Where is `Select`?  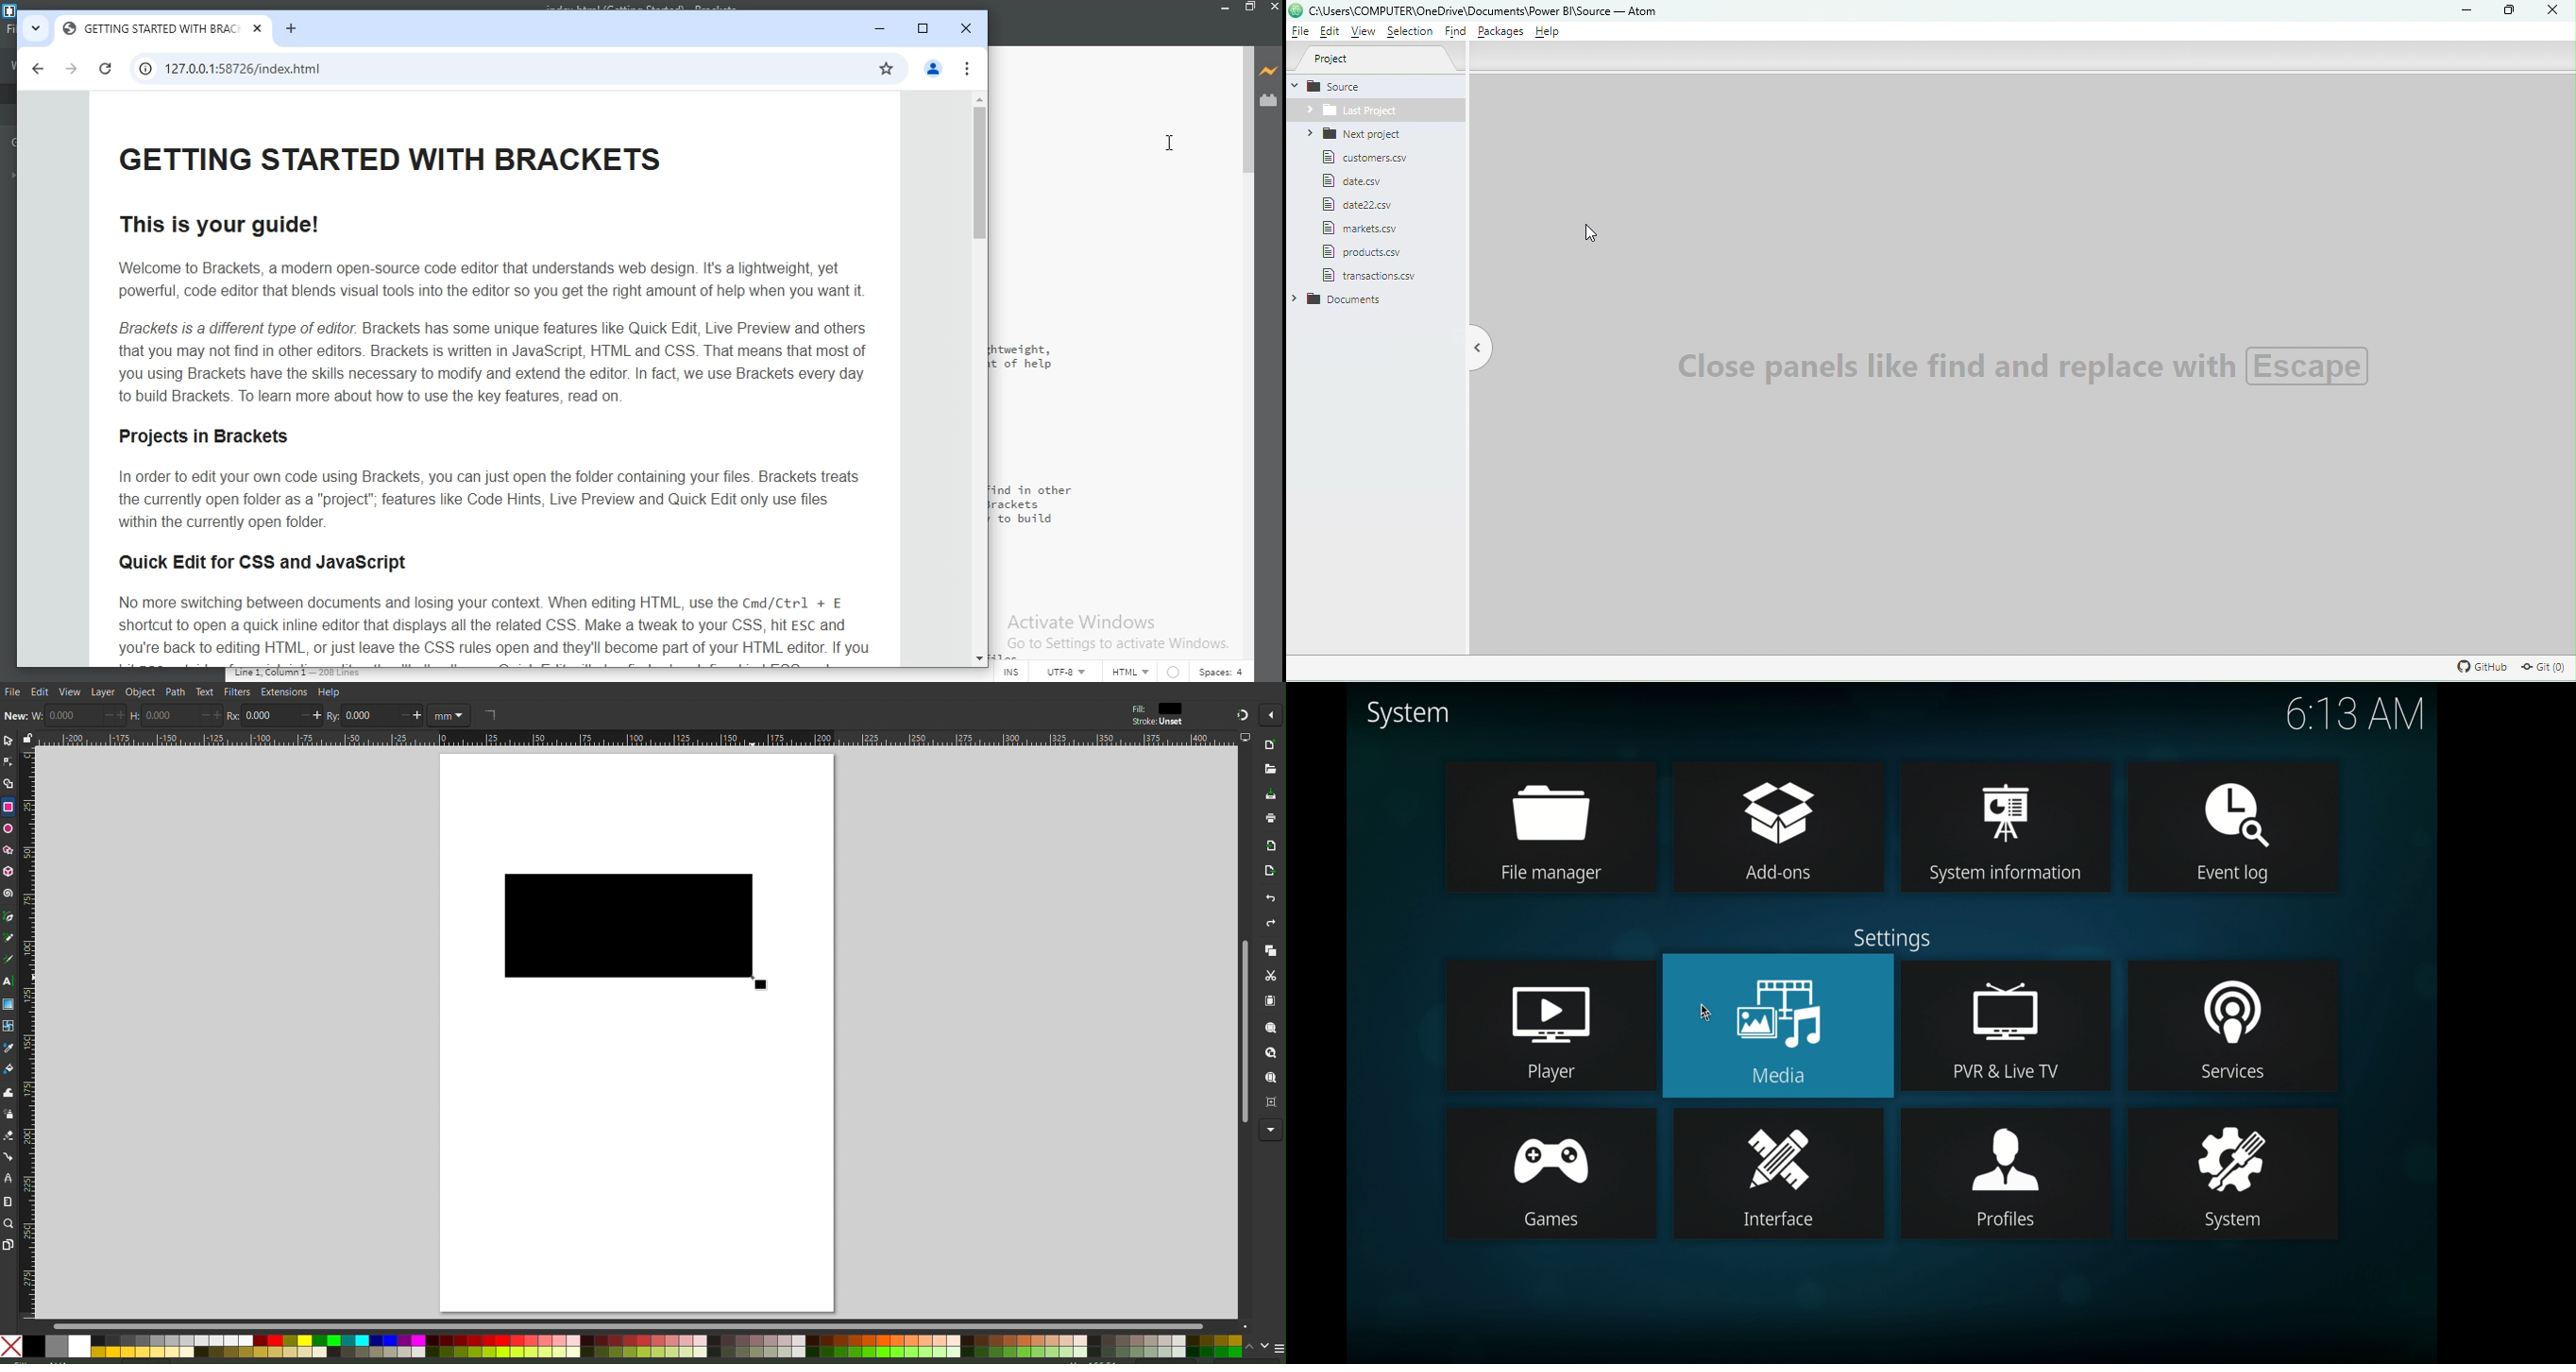
Select is located at coordinates (8, 740).